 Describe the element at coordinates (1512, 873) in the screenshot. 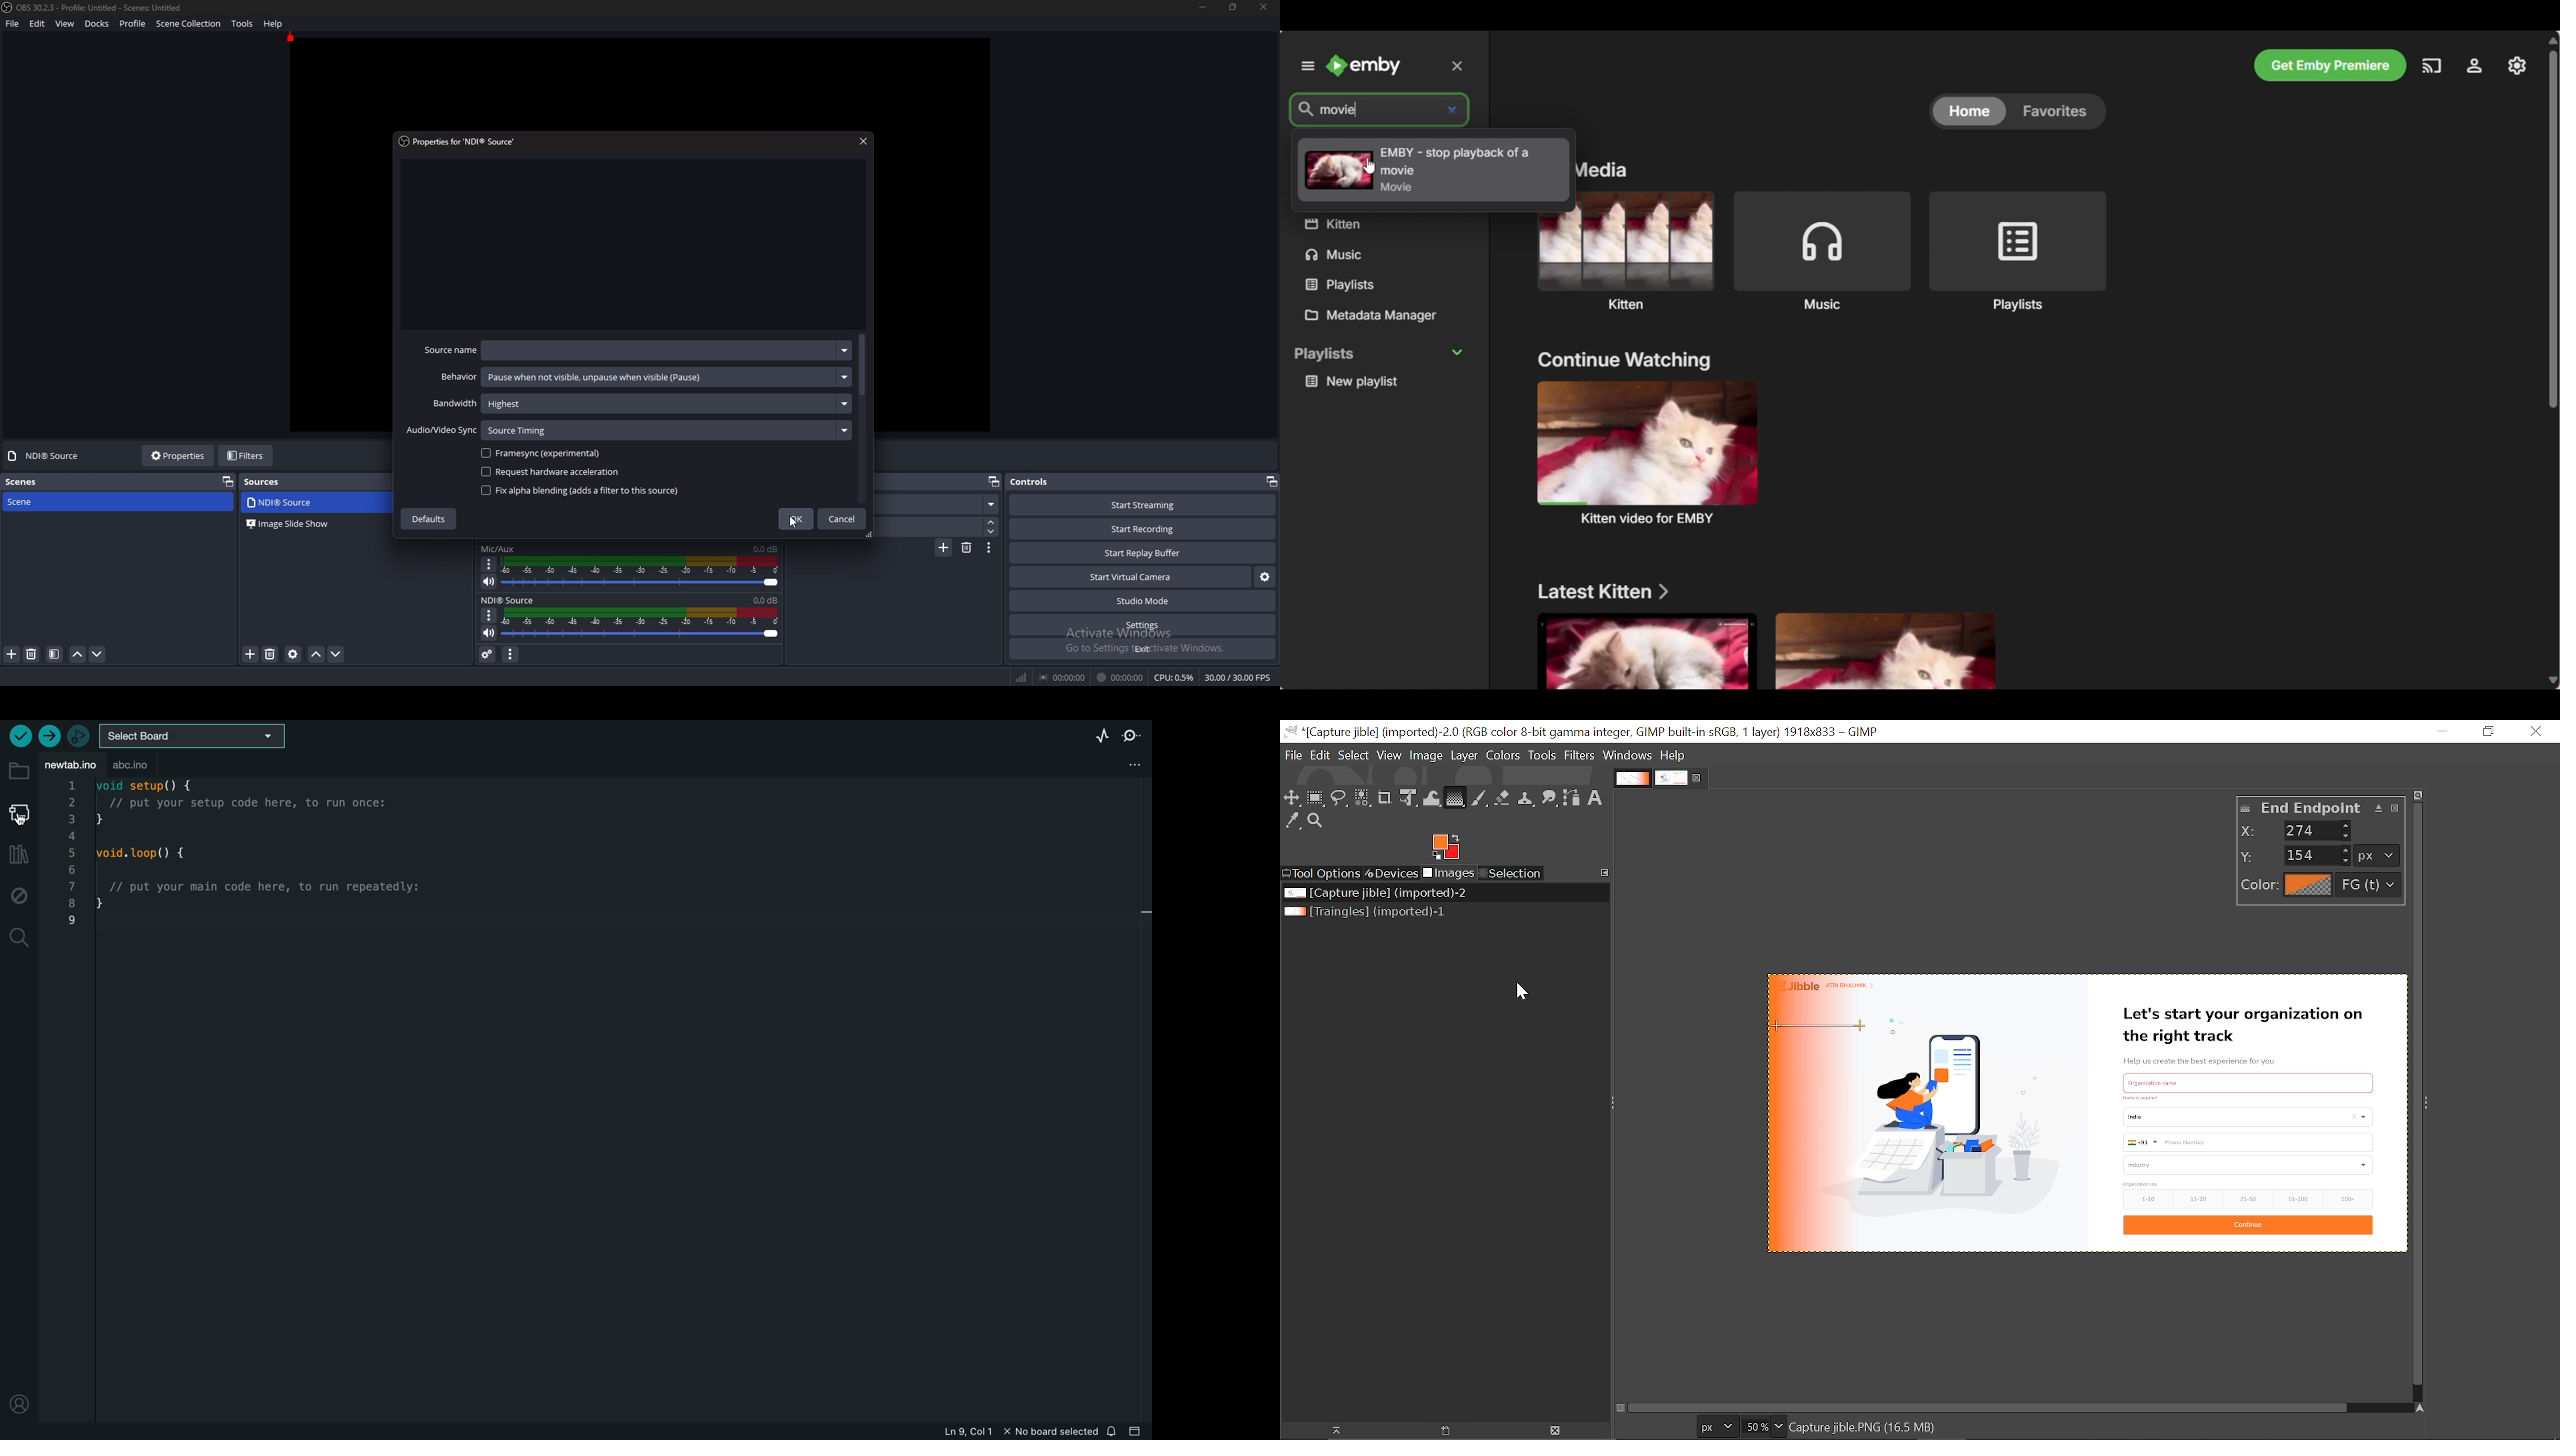

I see `Selection` at that location.